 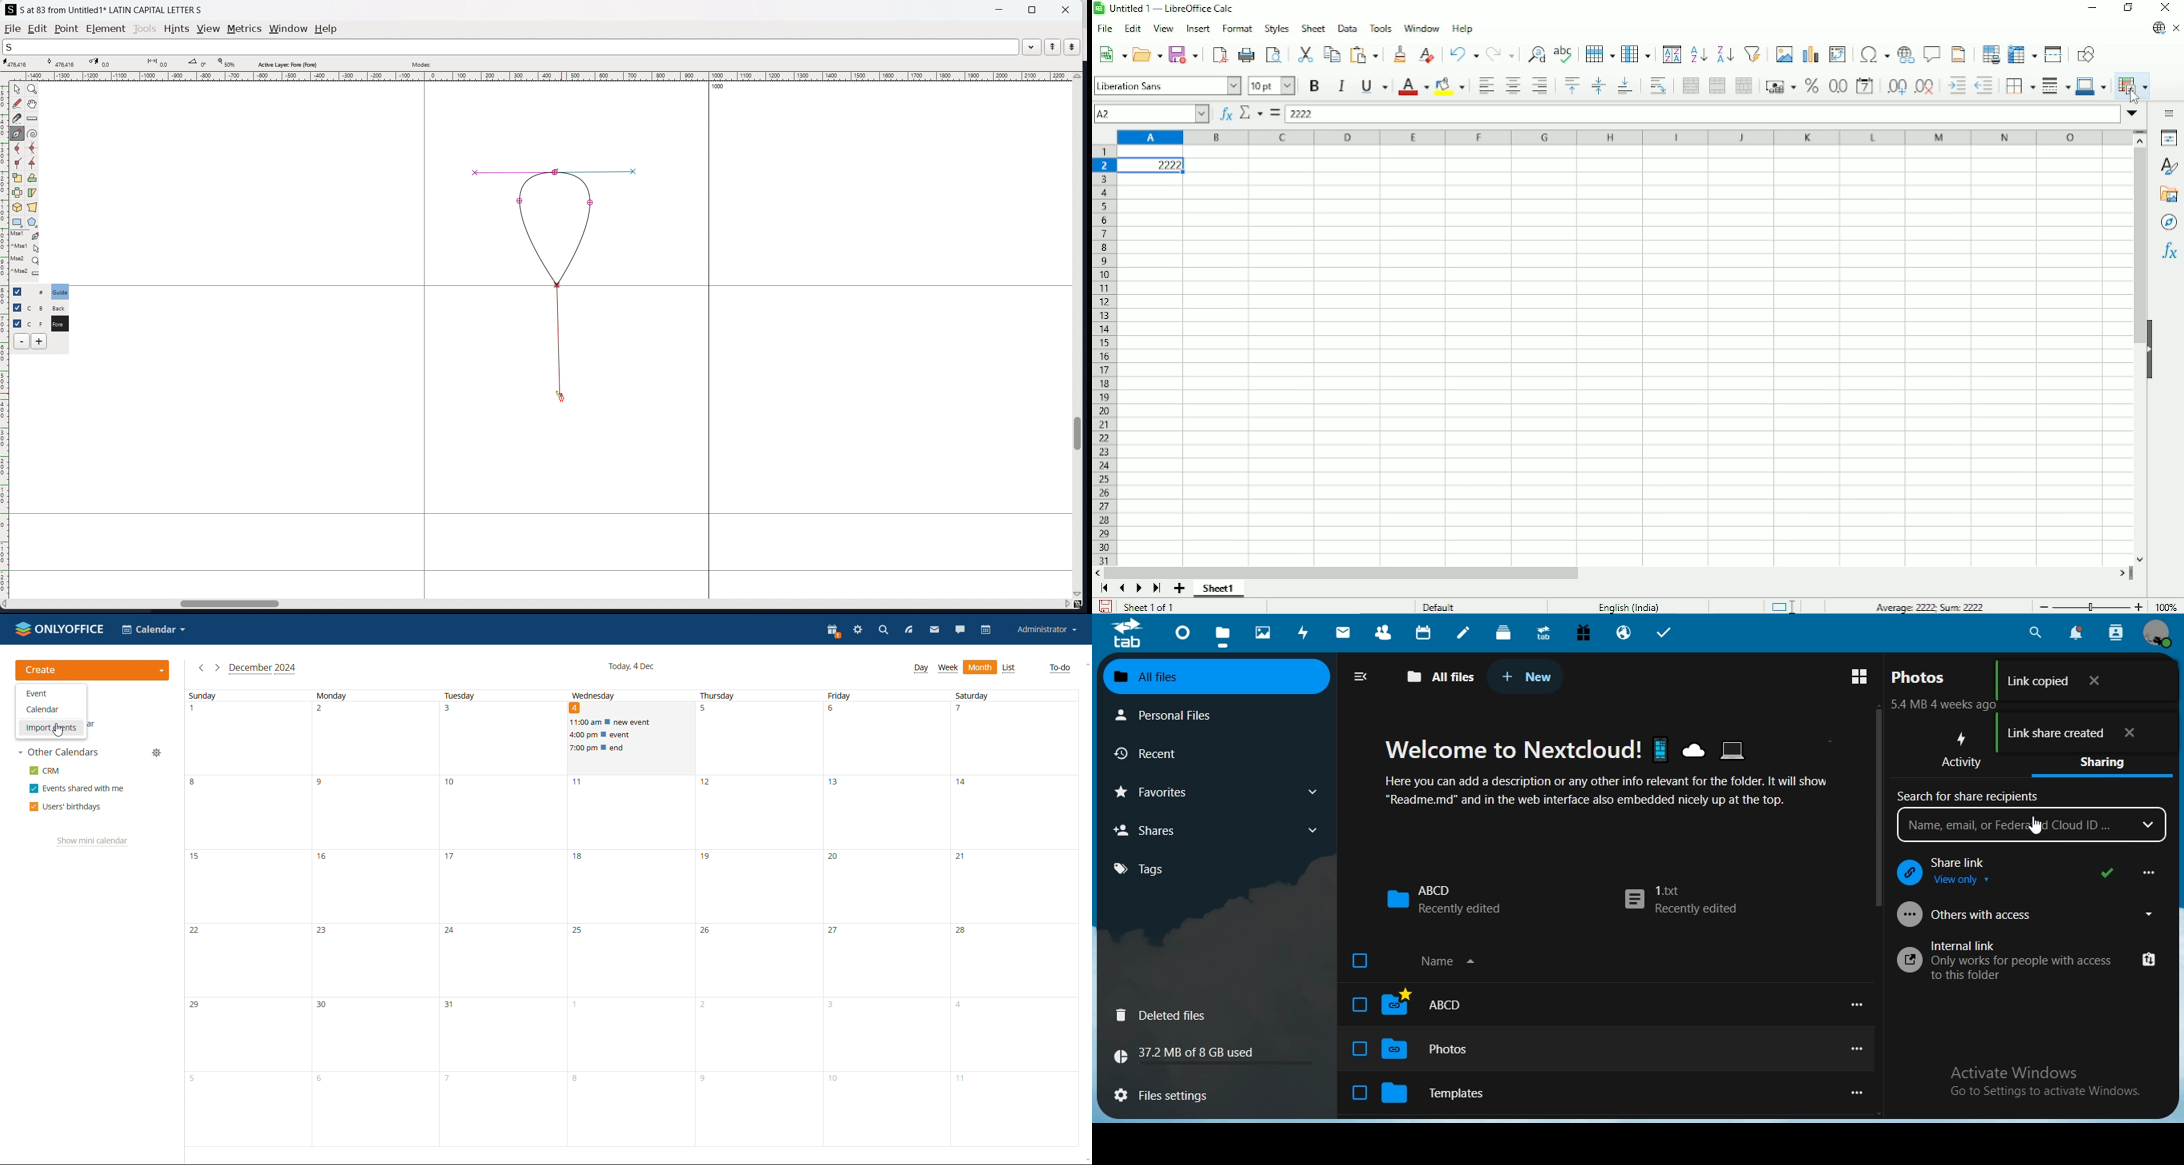 What do you see at coordinates (66, 30) in the screenshot?
I see `point` at bounding box center [66, 30].